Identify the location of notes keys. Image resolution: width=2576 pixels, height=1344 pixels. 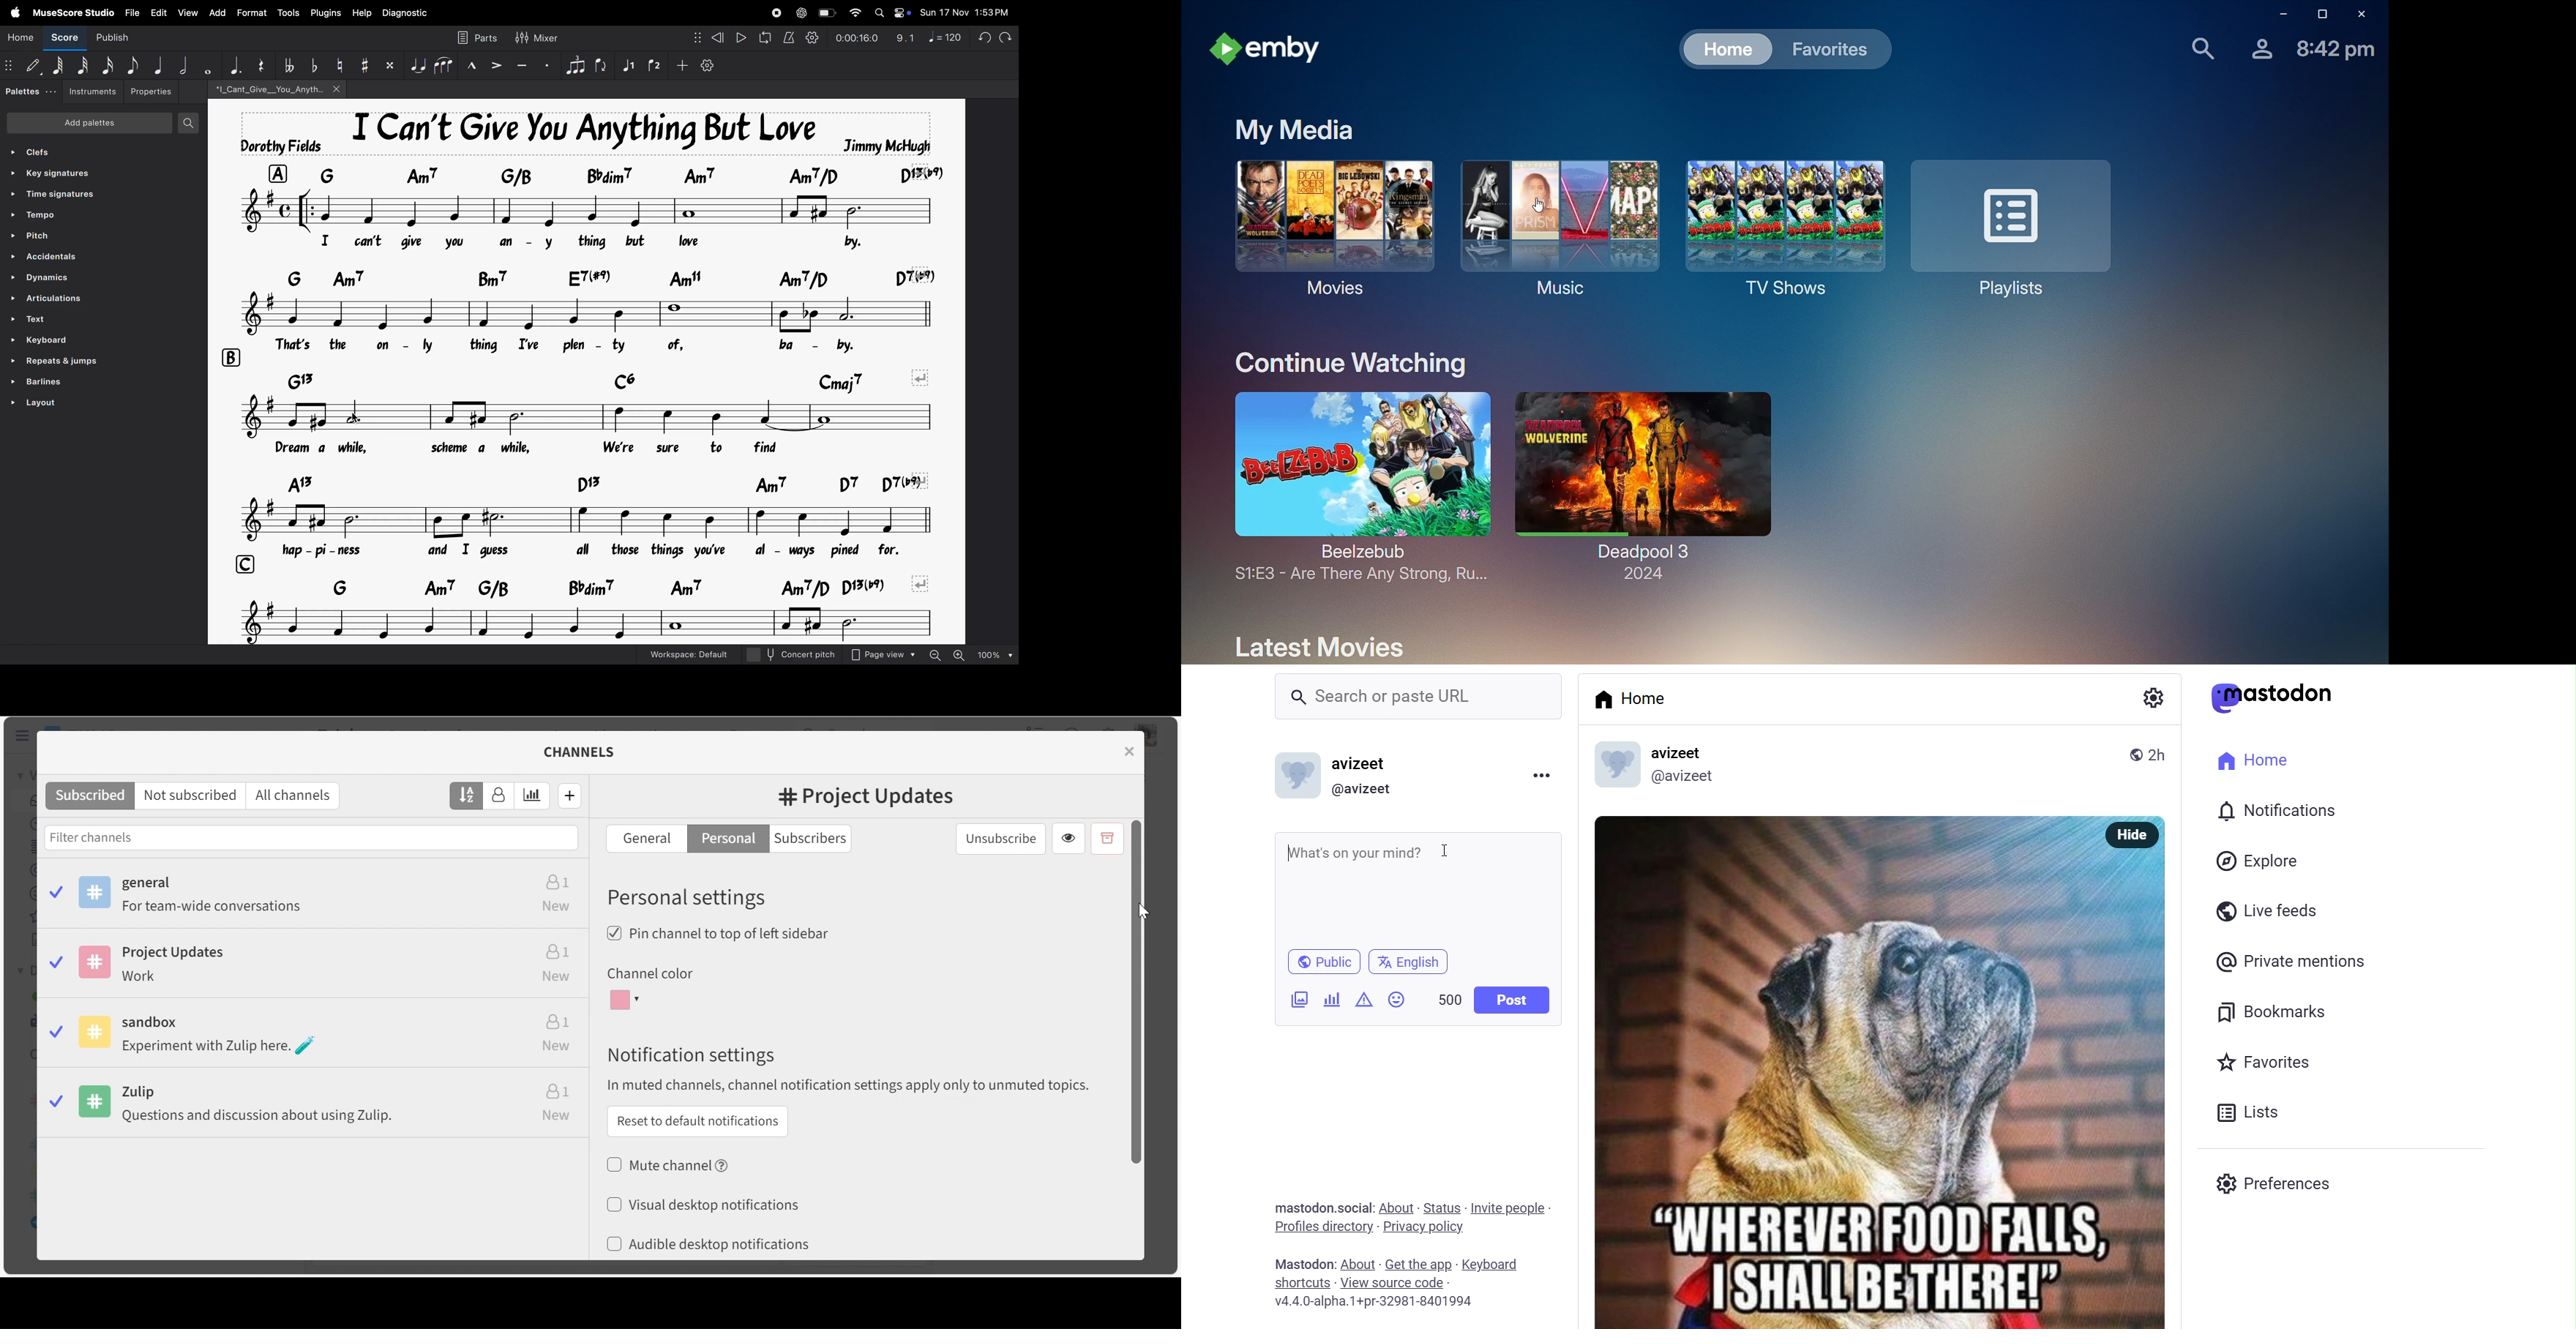
(598, 586).